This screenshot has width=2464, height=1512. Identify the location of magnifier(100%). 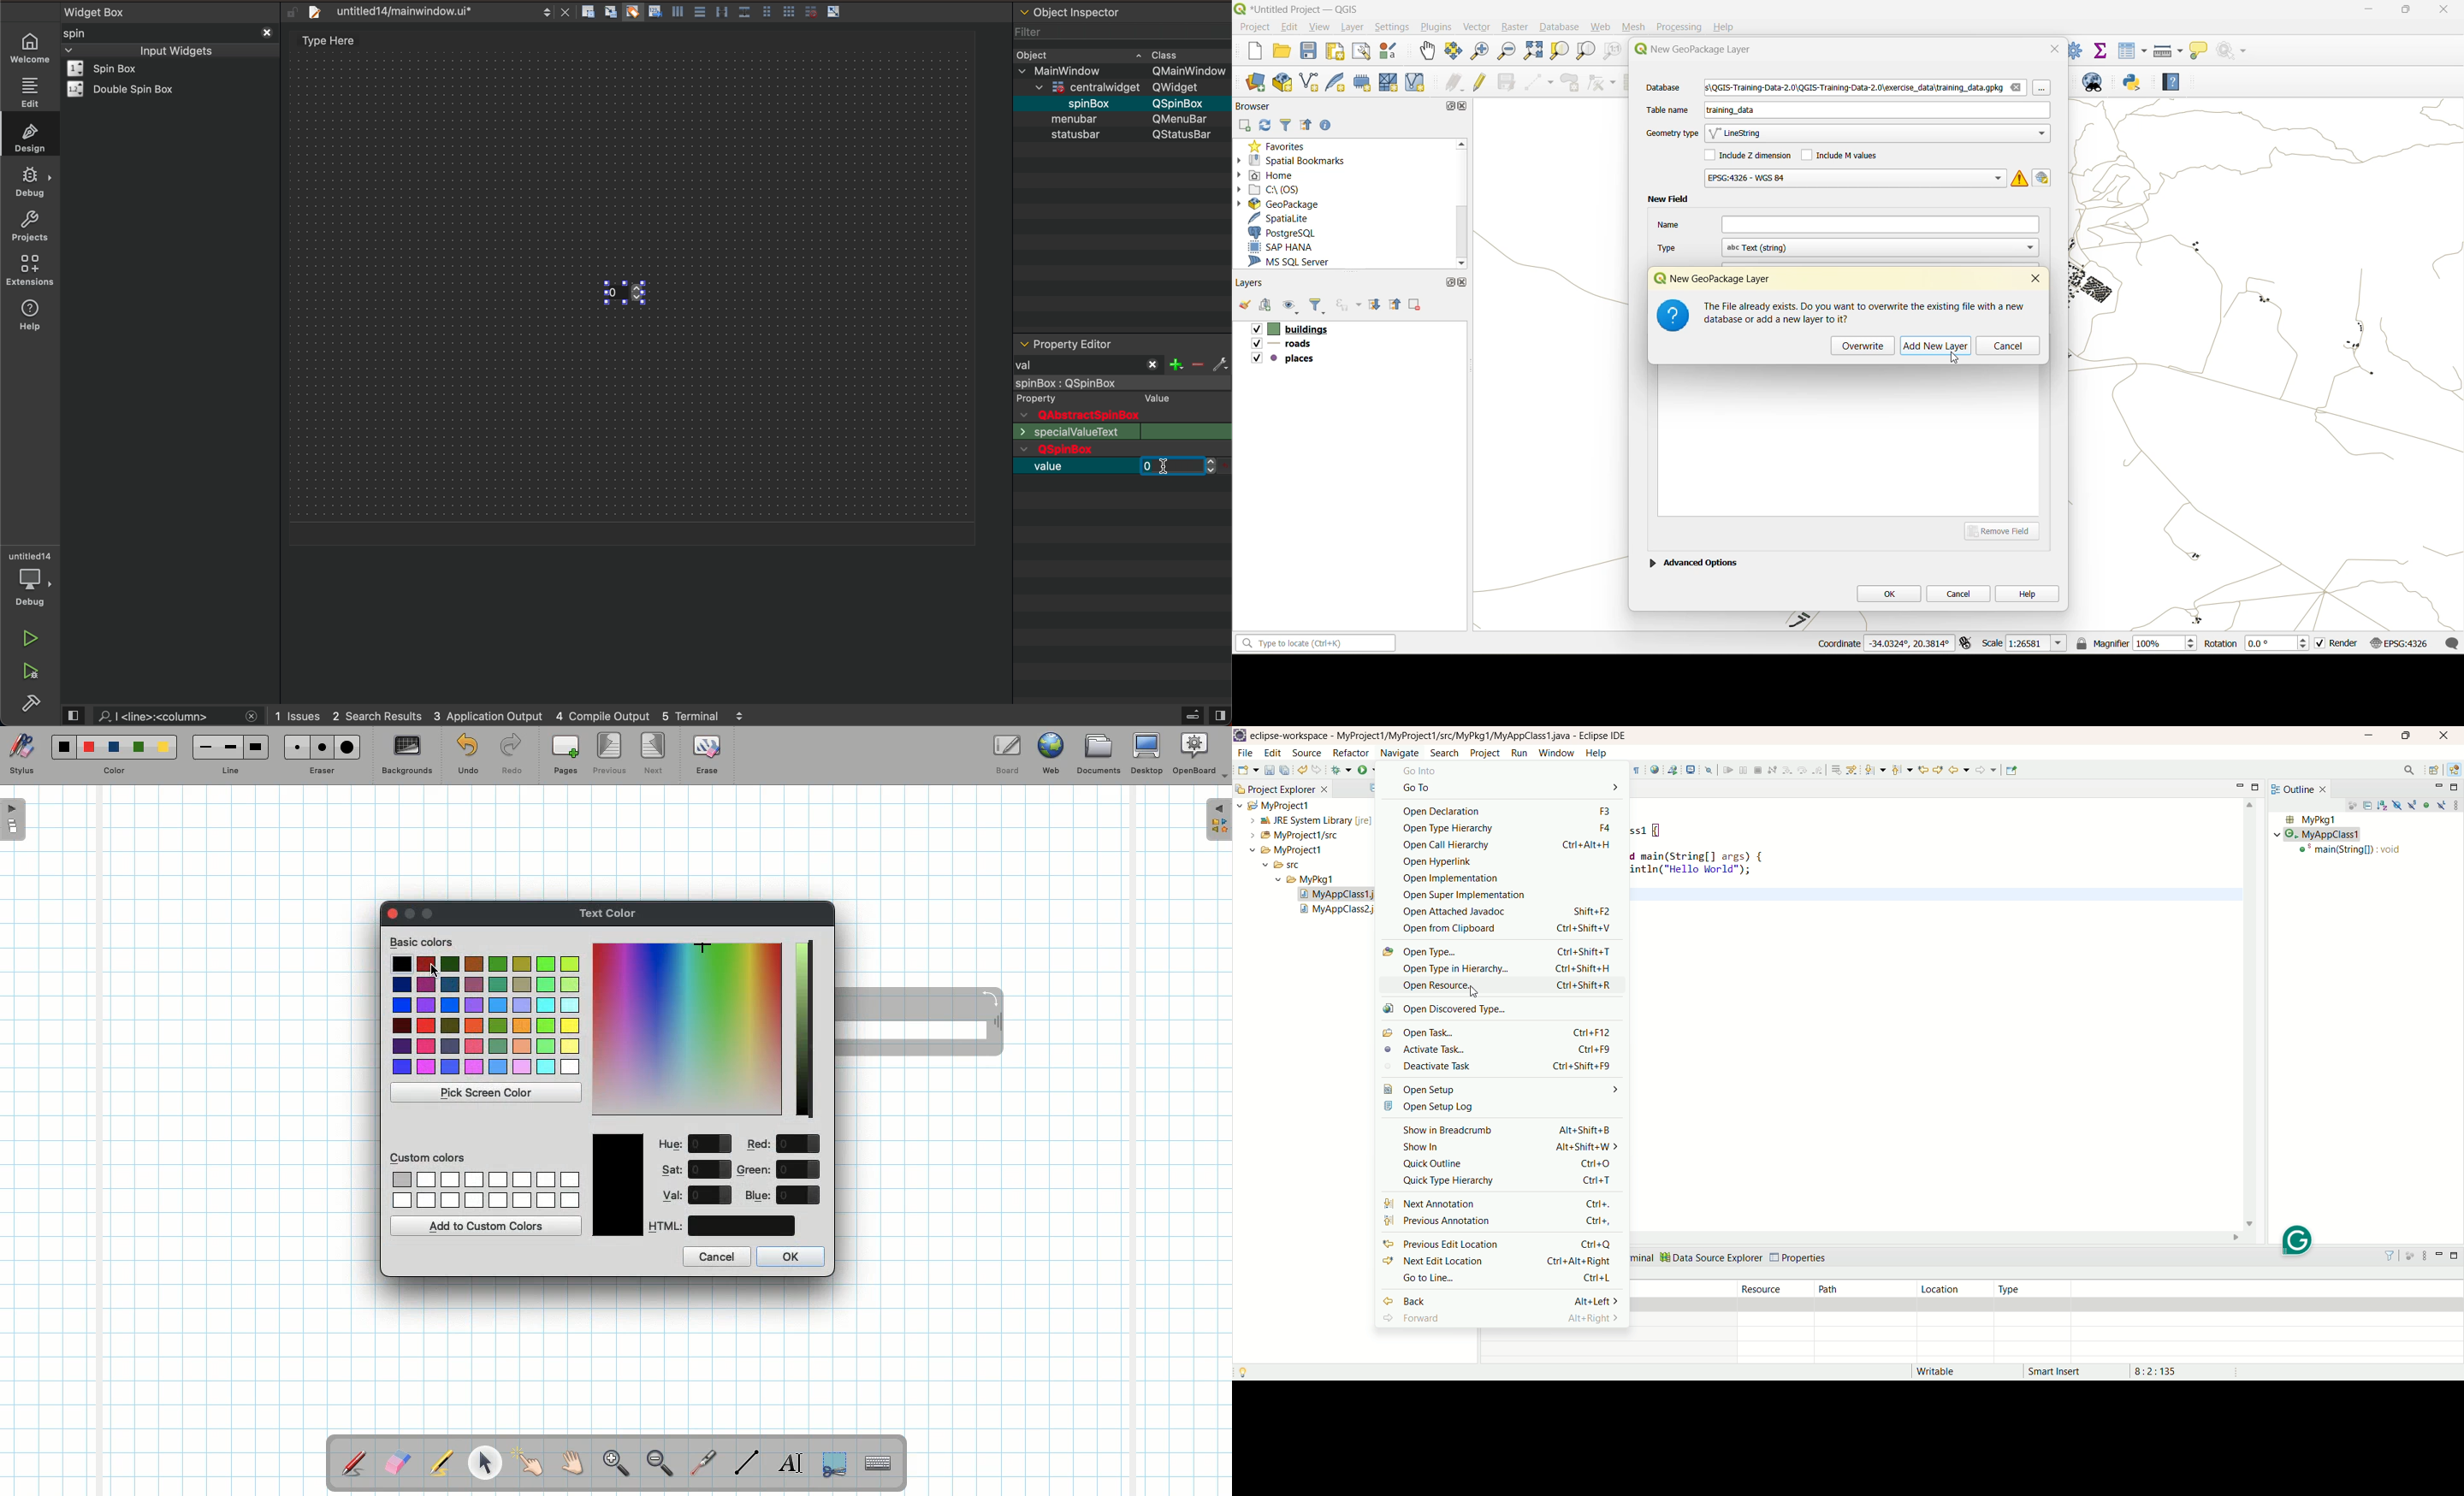
(2134, 643).